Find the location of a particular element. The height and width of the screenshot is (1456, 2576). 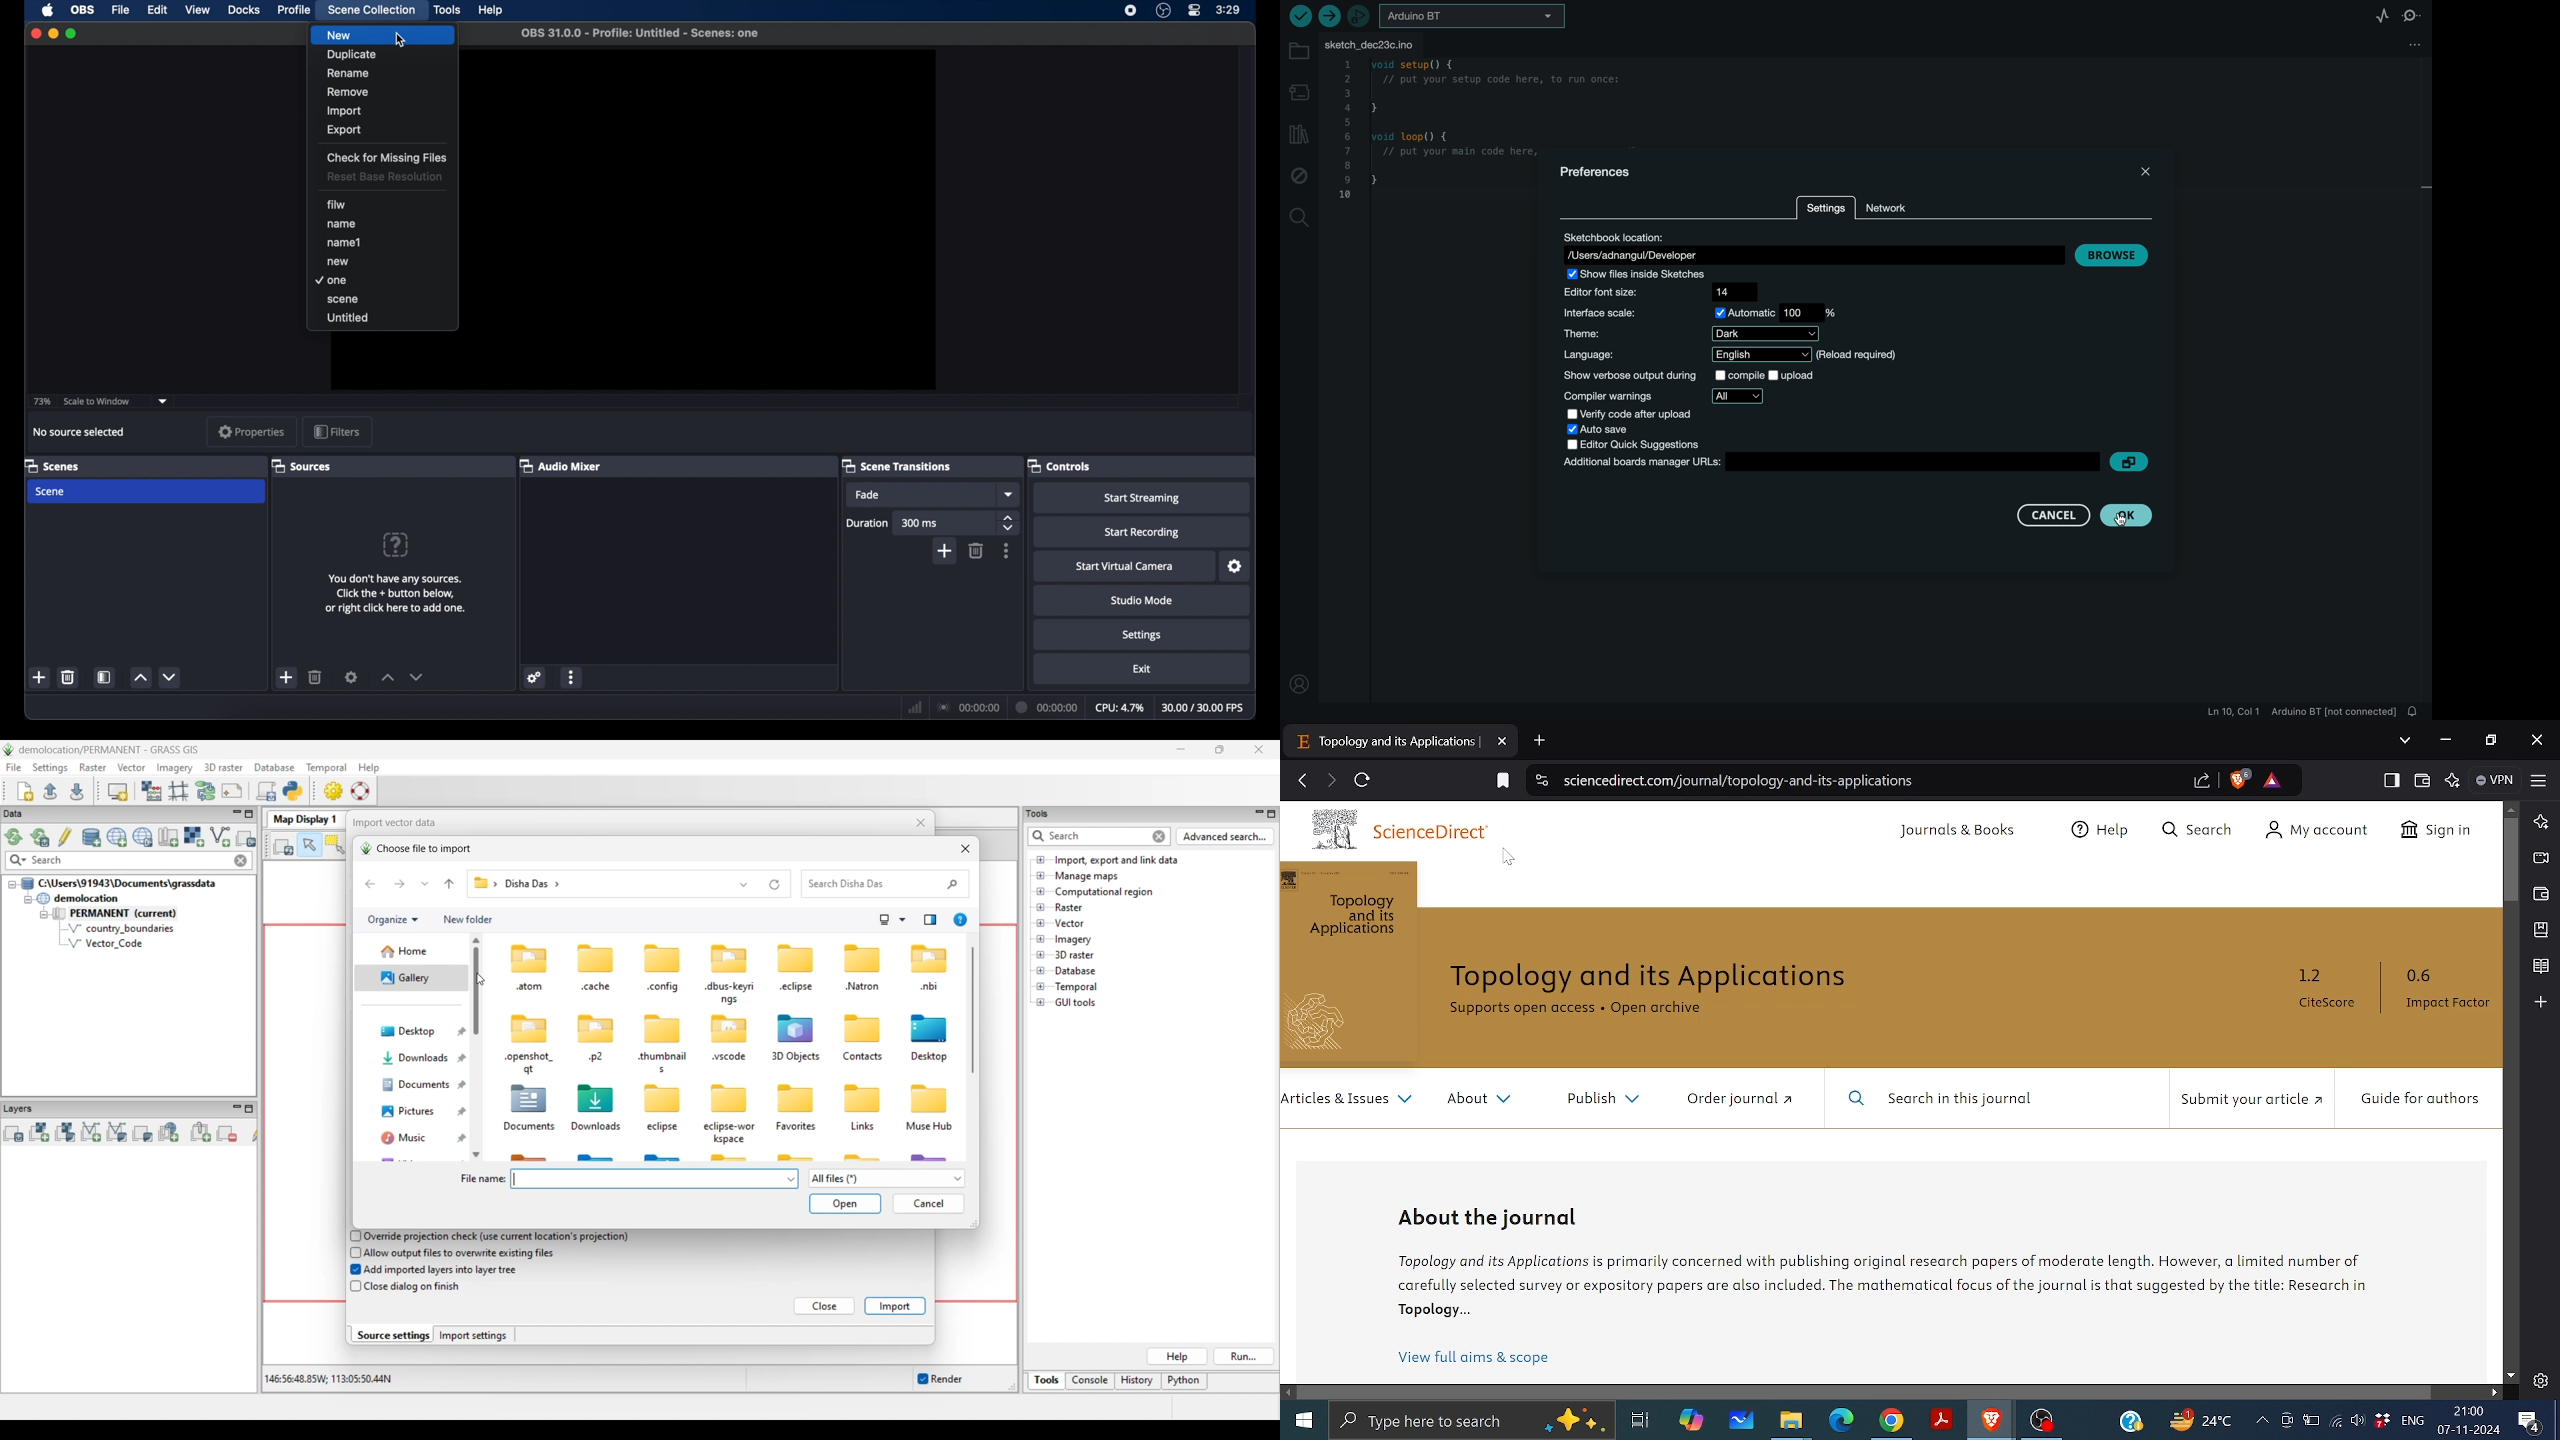

delete is located at coordinates (68, 677).